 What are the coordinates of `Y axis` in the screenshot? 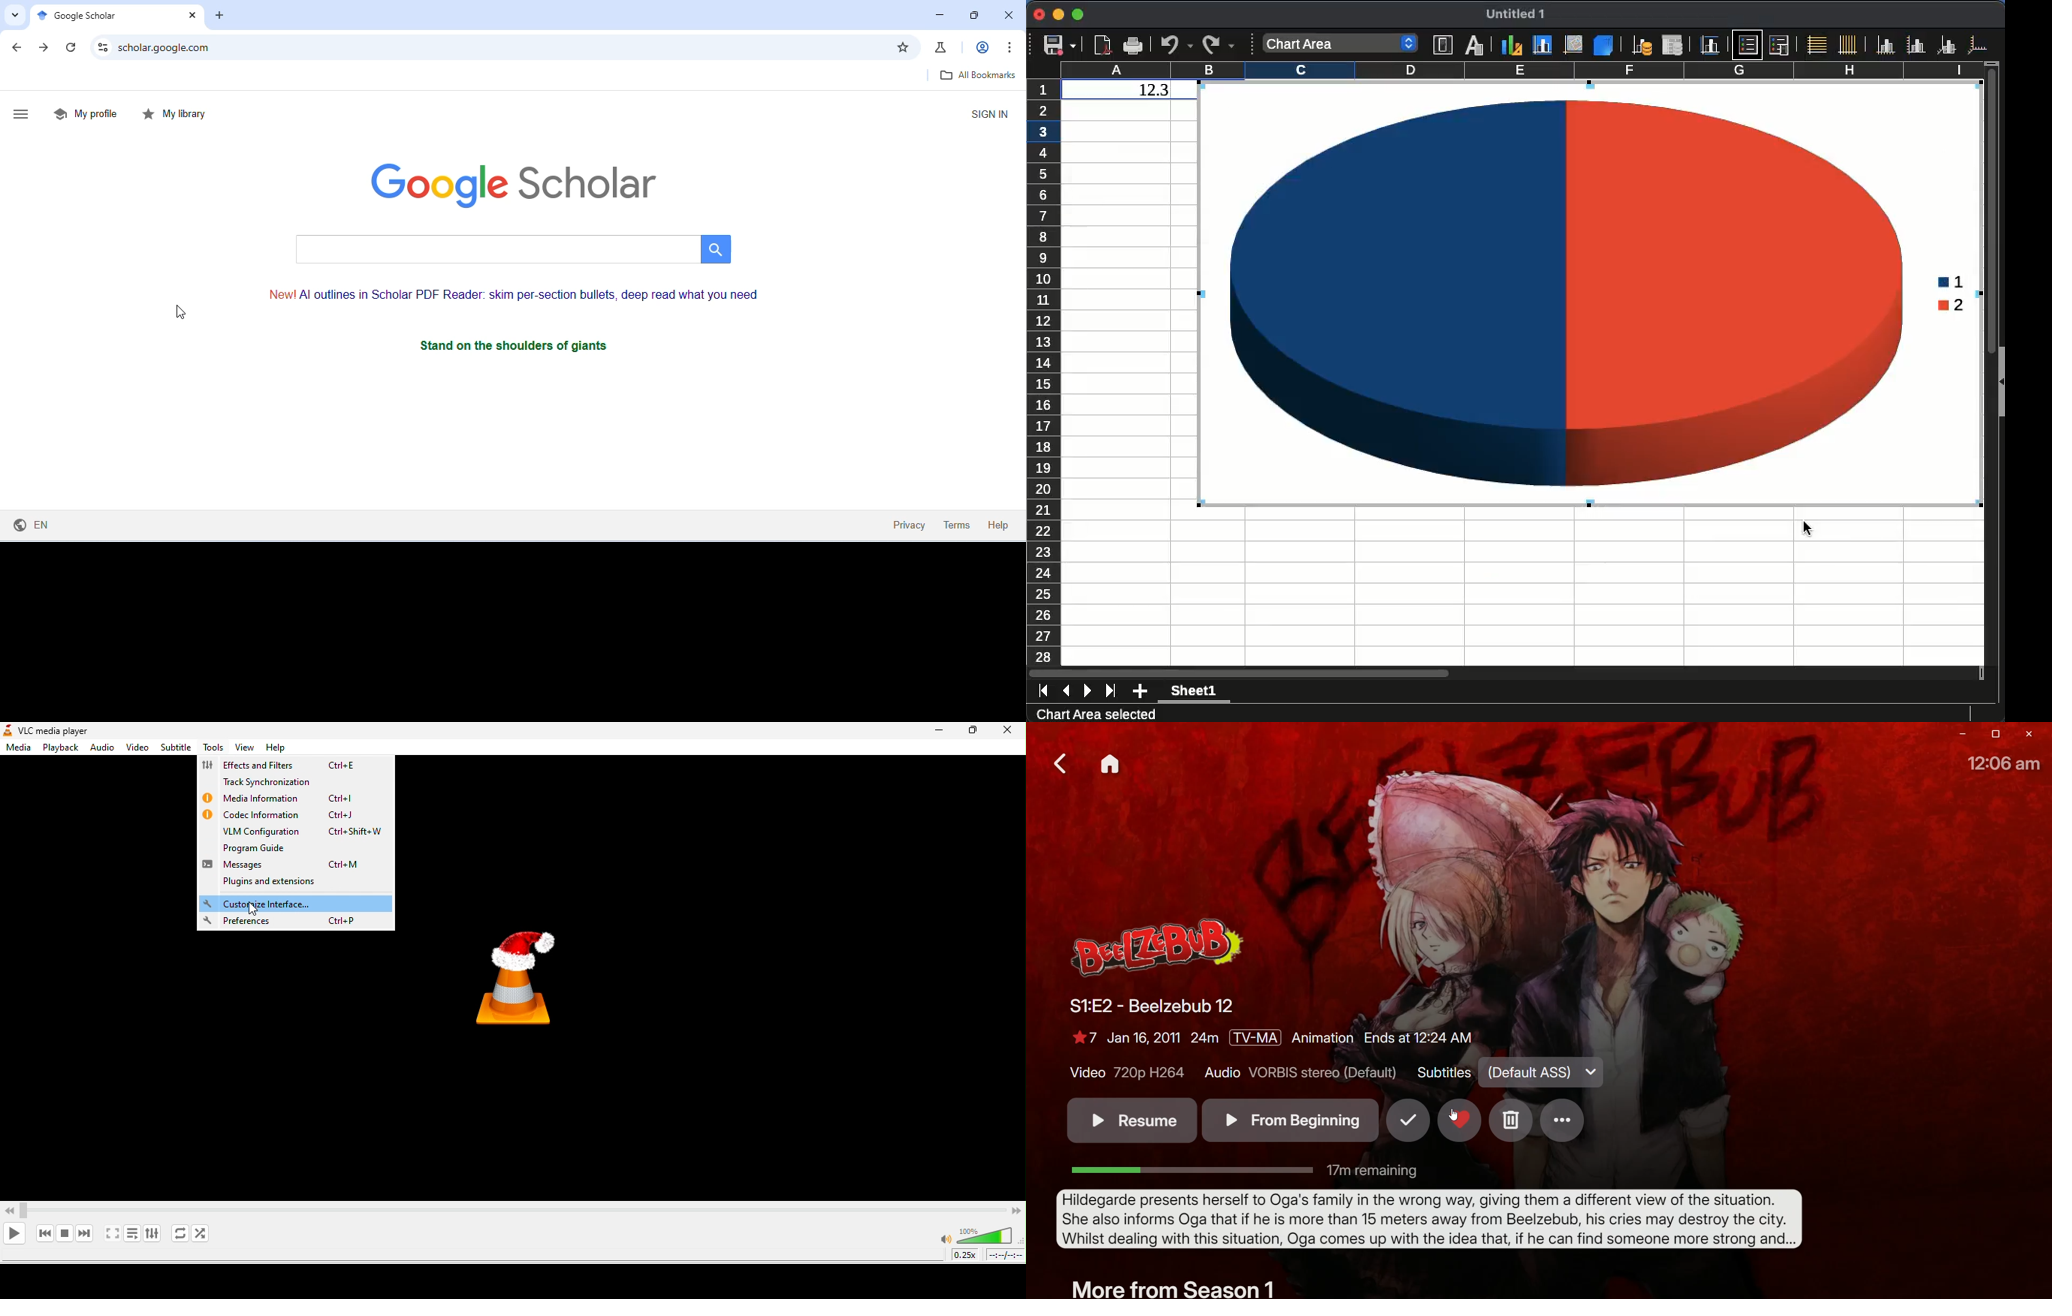 It's located at (1917, 44).